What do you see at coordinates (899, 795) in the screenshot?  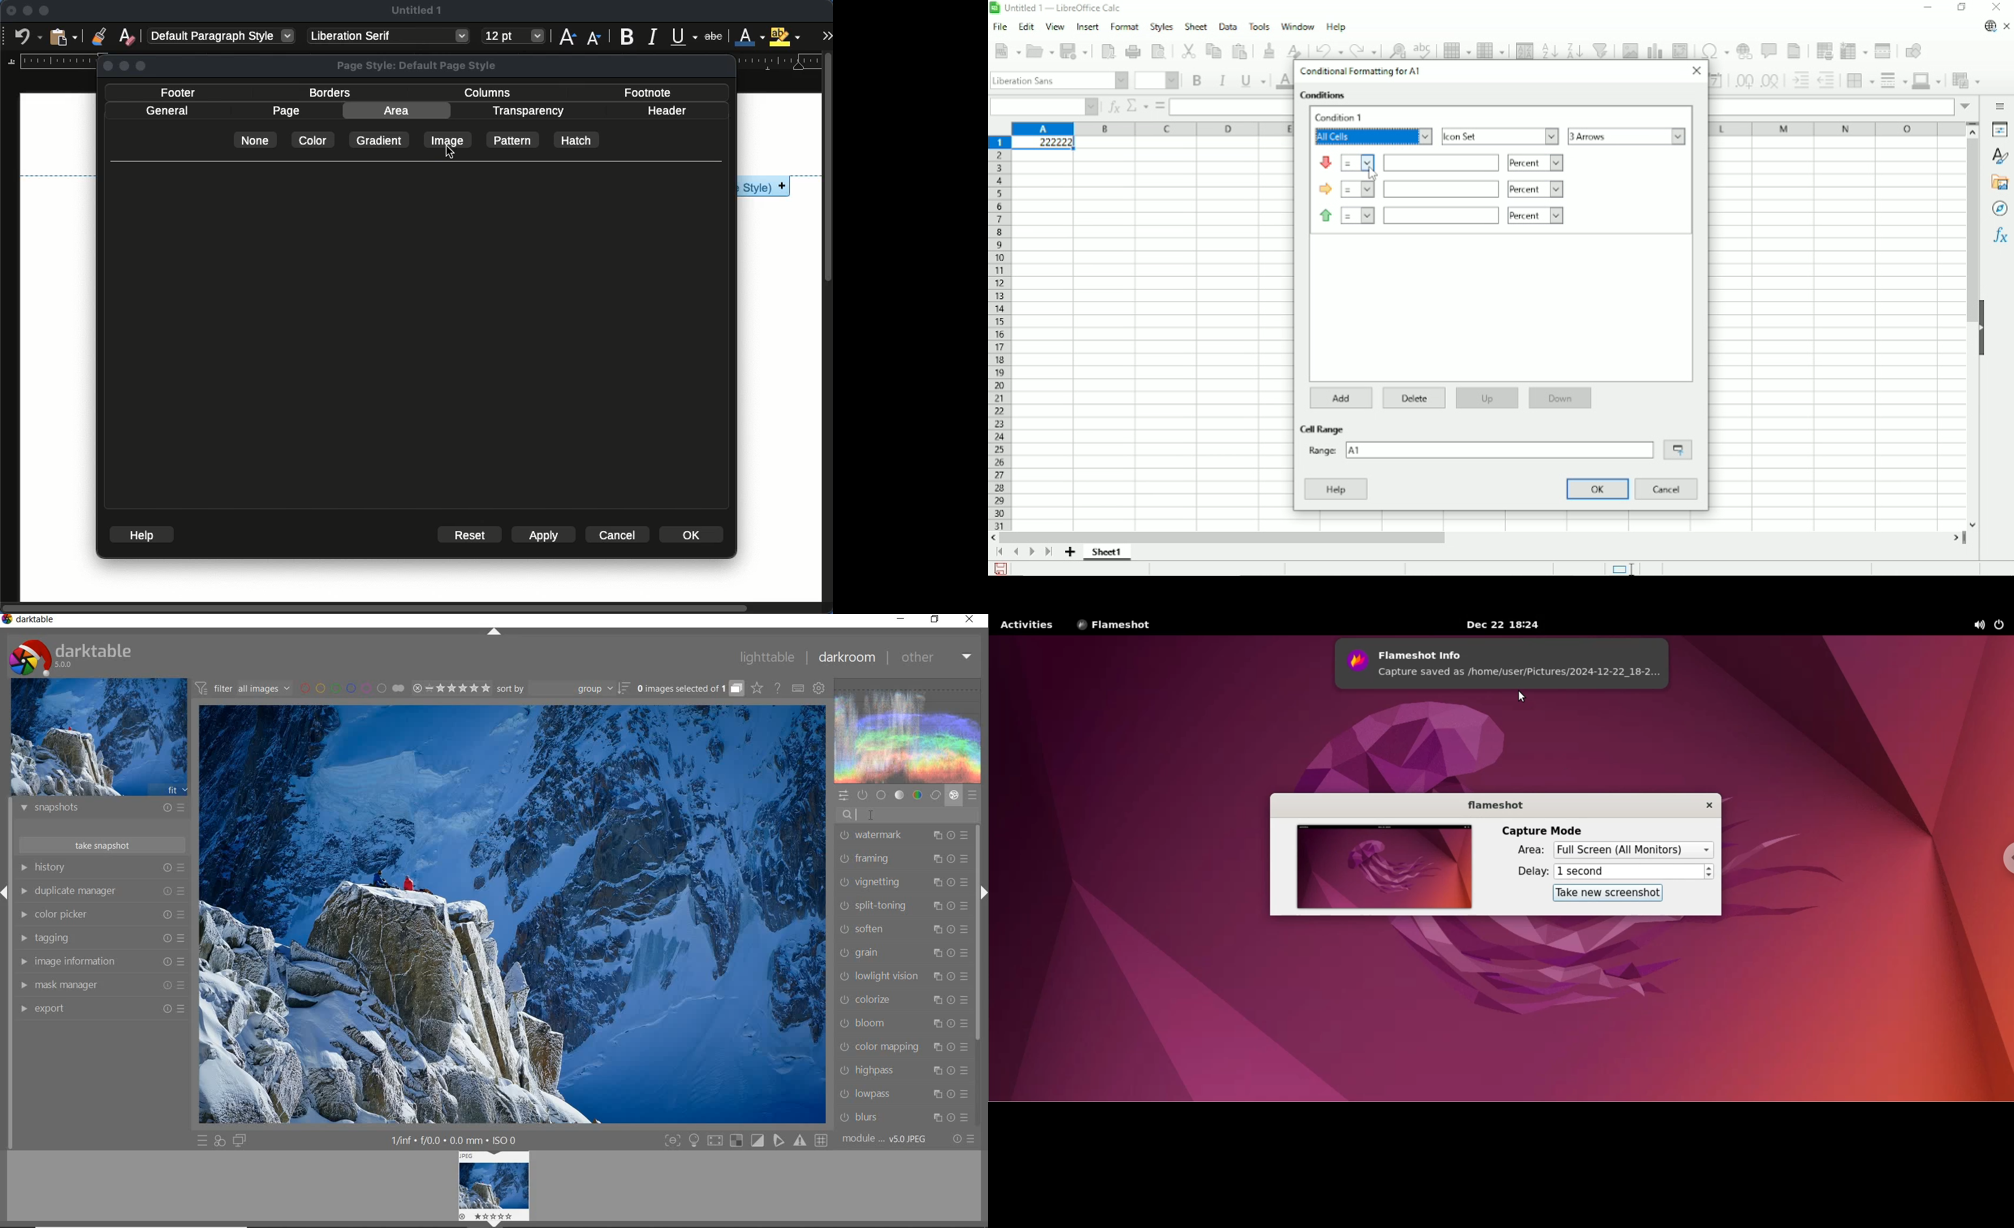 I see `tone` at bounding box center [899, 795].